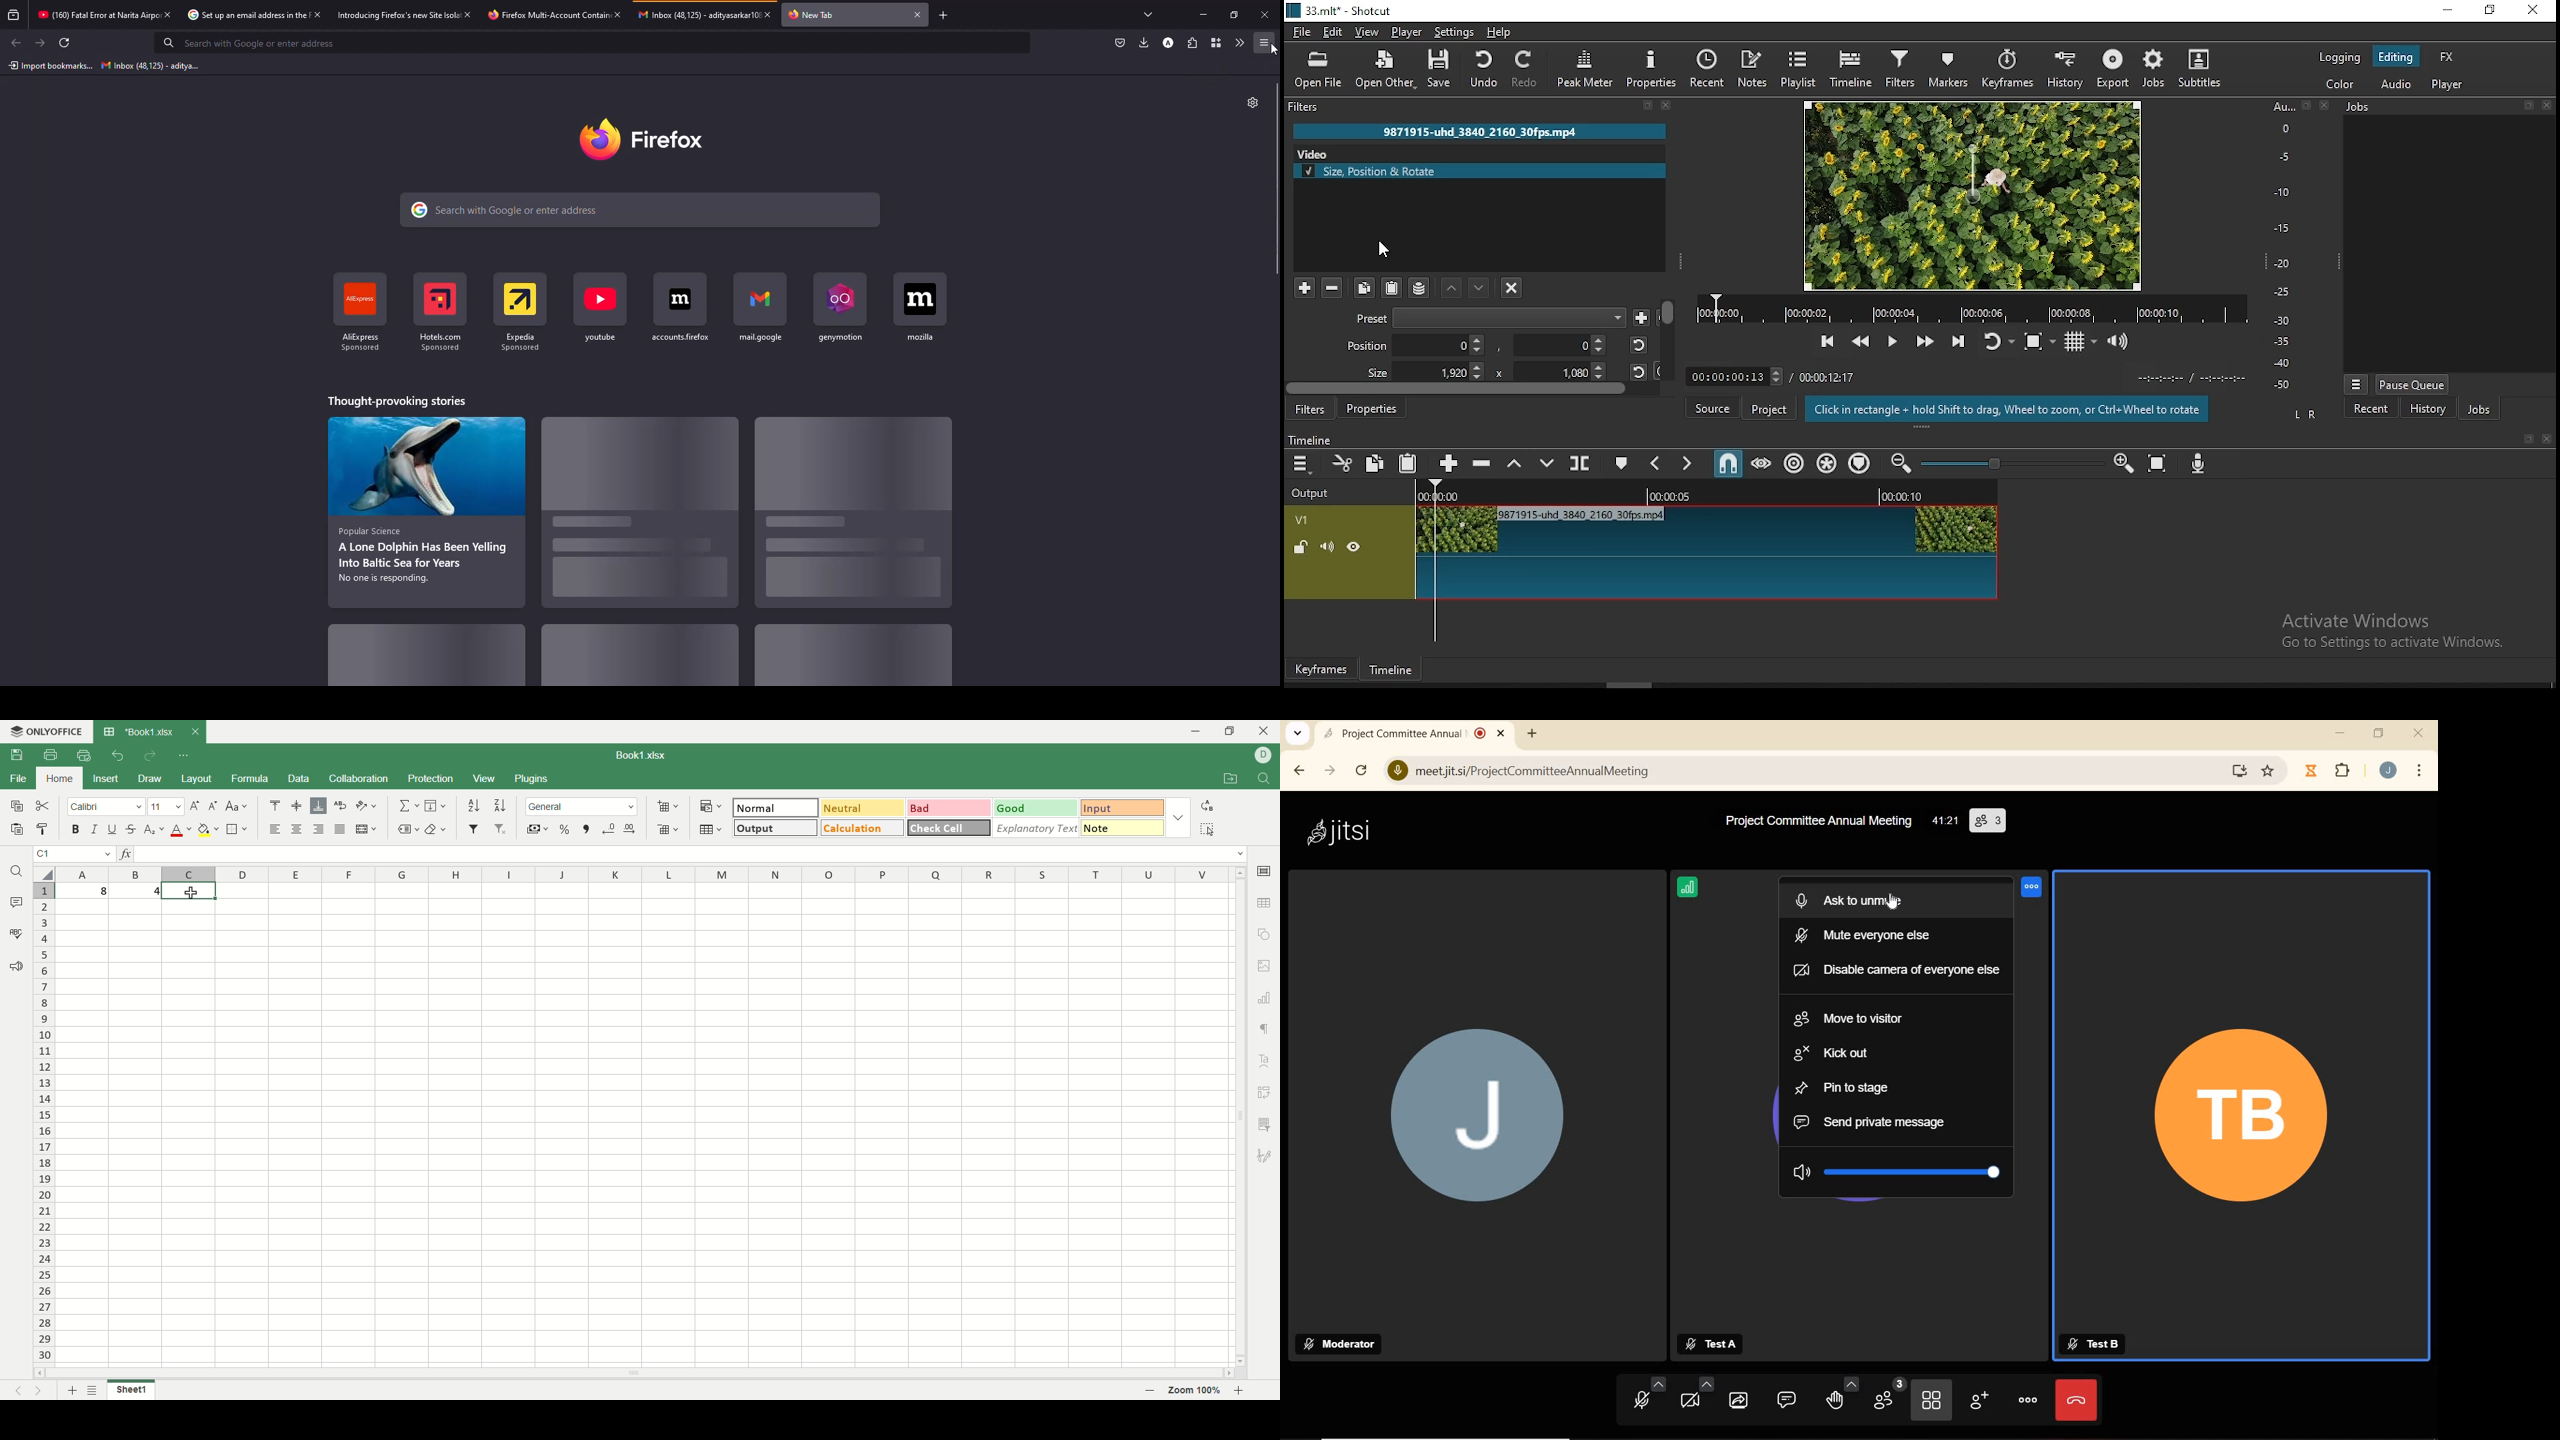 The height and width of the screenshot is (1456, 2576). What do you see at coordinates (1264, 870) in the screenshot?
I see `cell settings` at bounding box center [1264, 870].